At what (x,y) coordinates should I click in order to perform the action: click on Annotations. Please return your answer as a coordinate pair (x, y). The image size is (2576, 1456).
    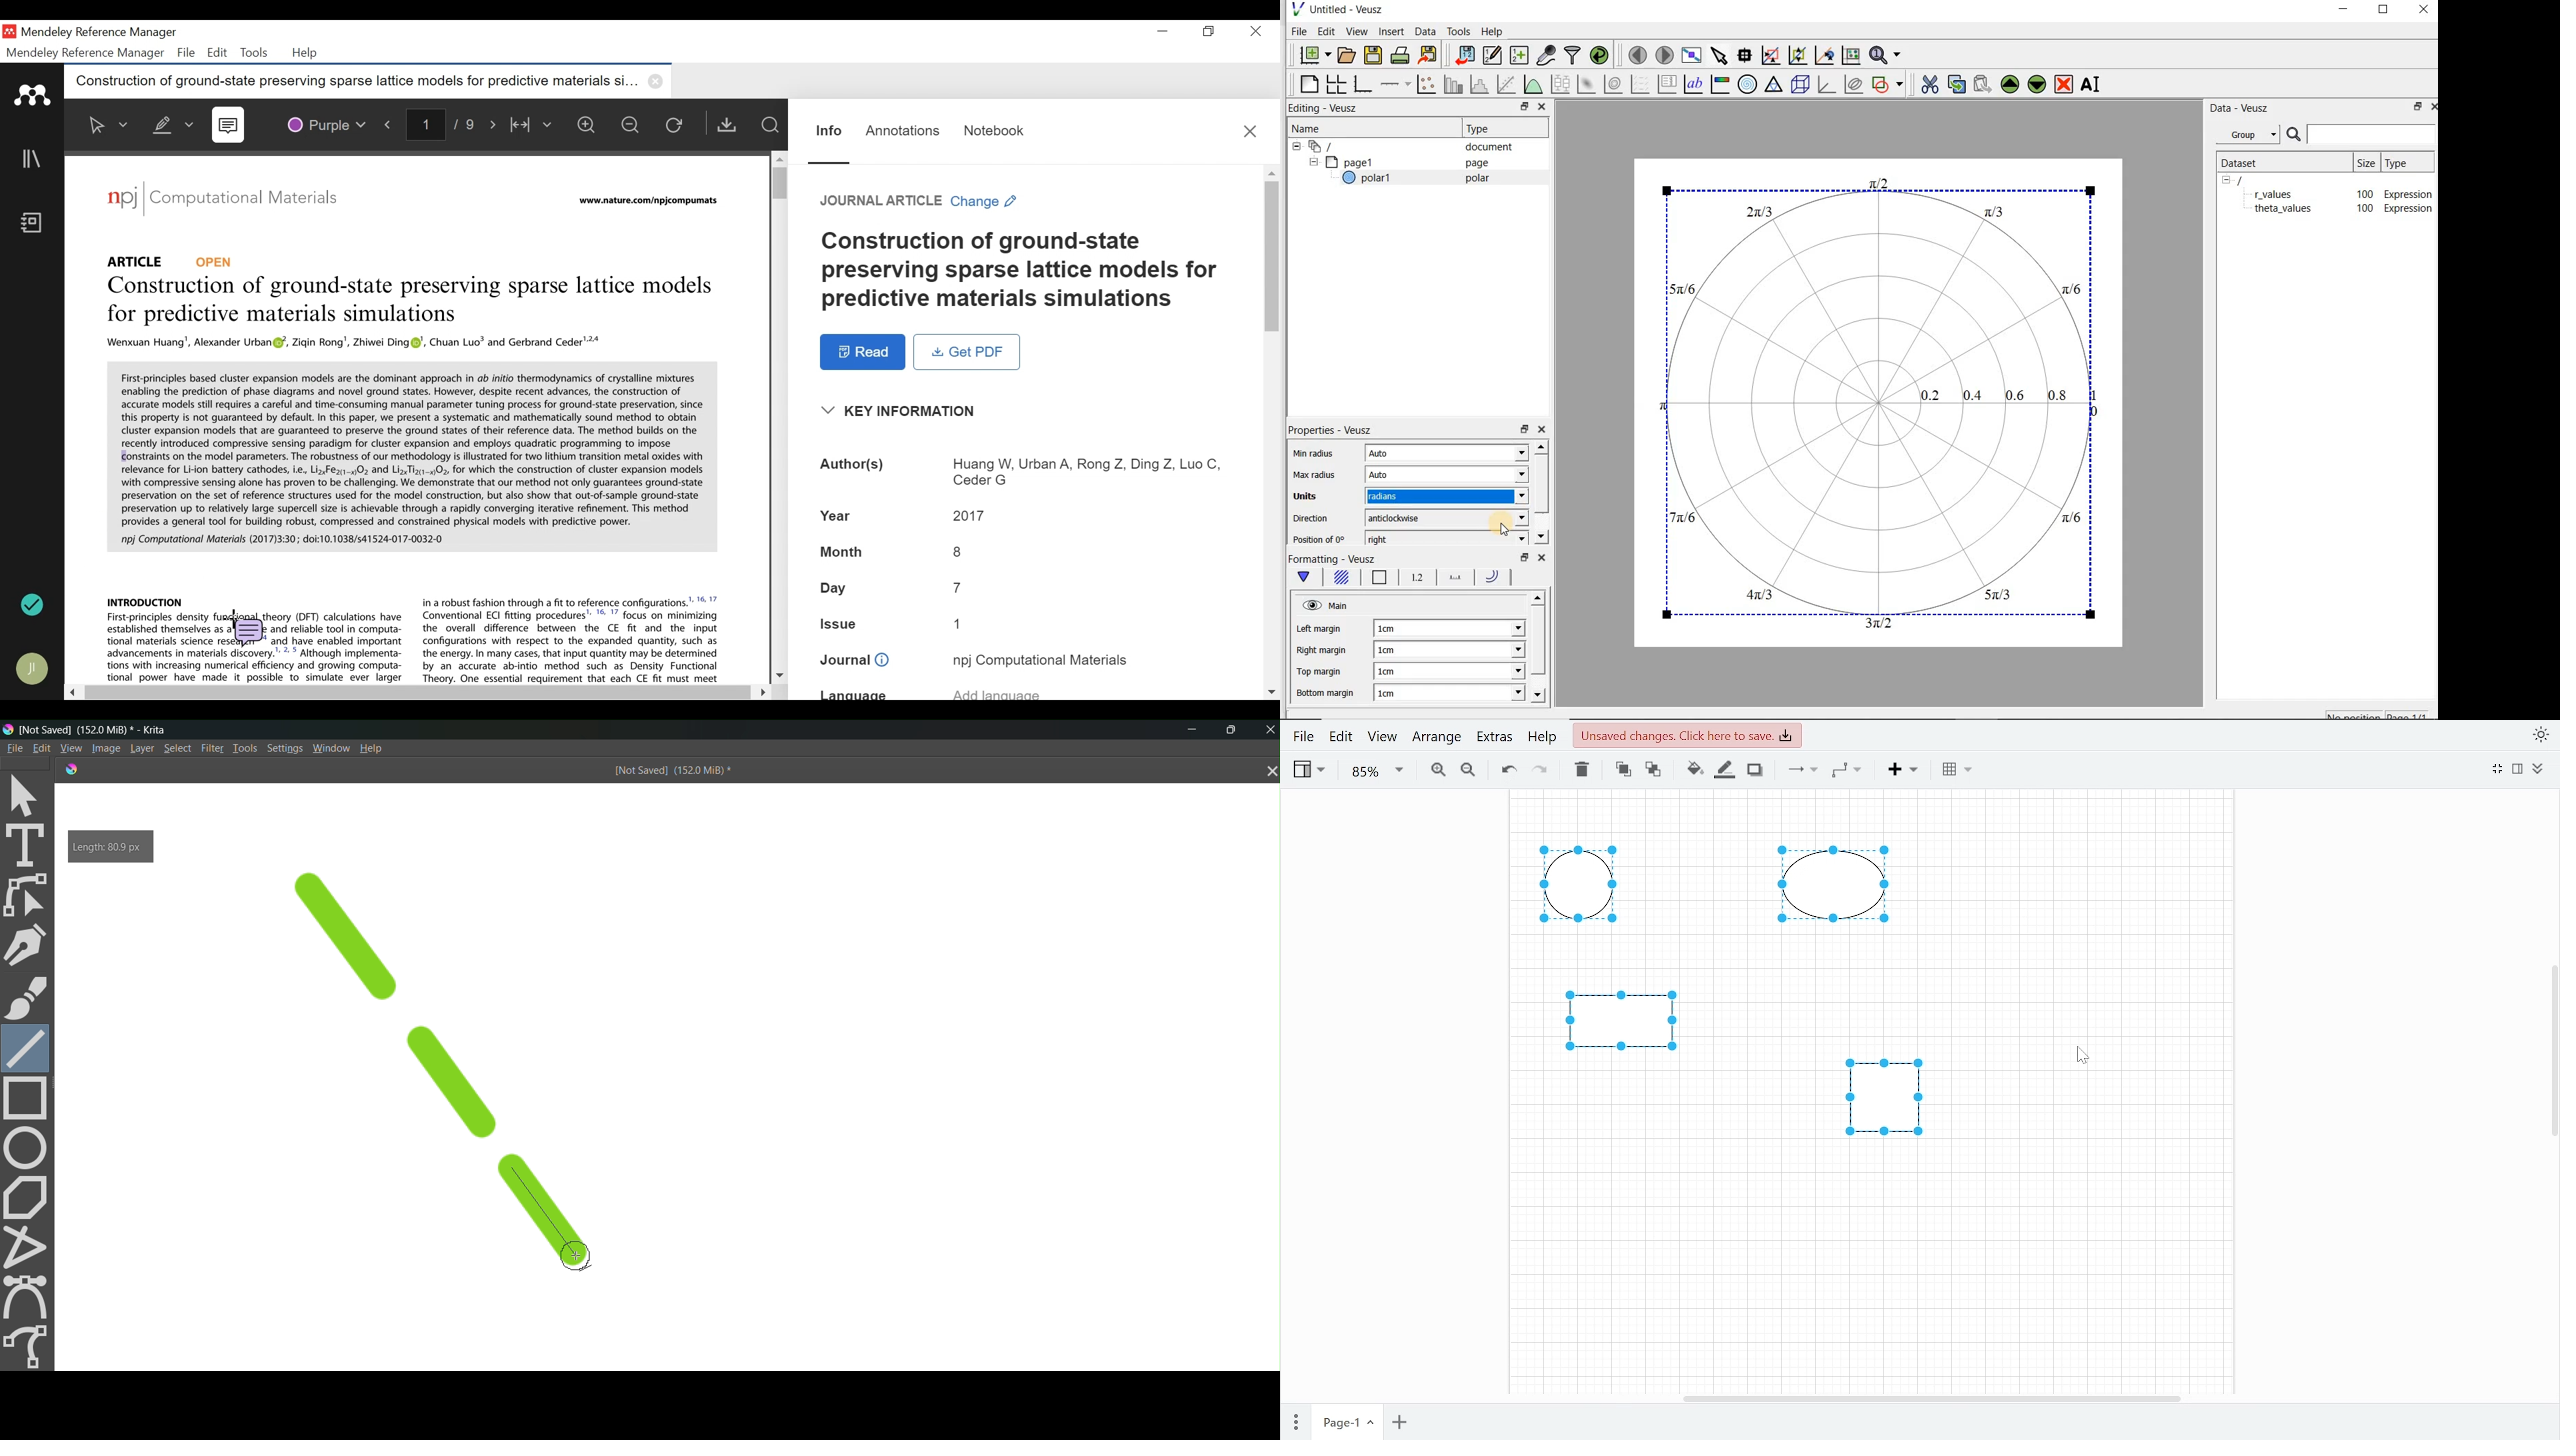
    Looking at the image, I should click on (903, 129).